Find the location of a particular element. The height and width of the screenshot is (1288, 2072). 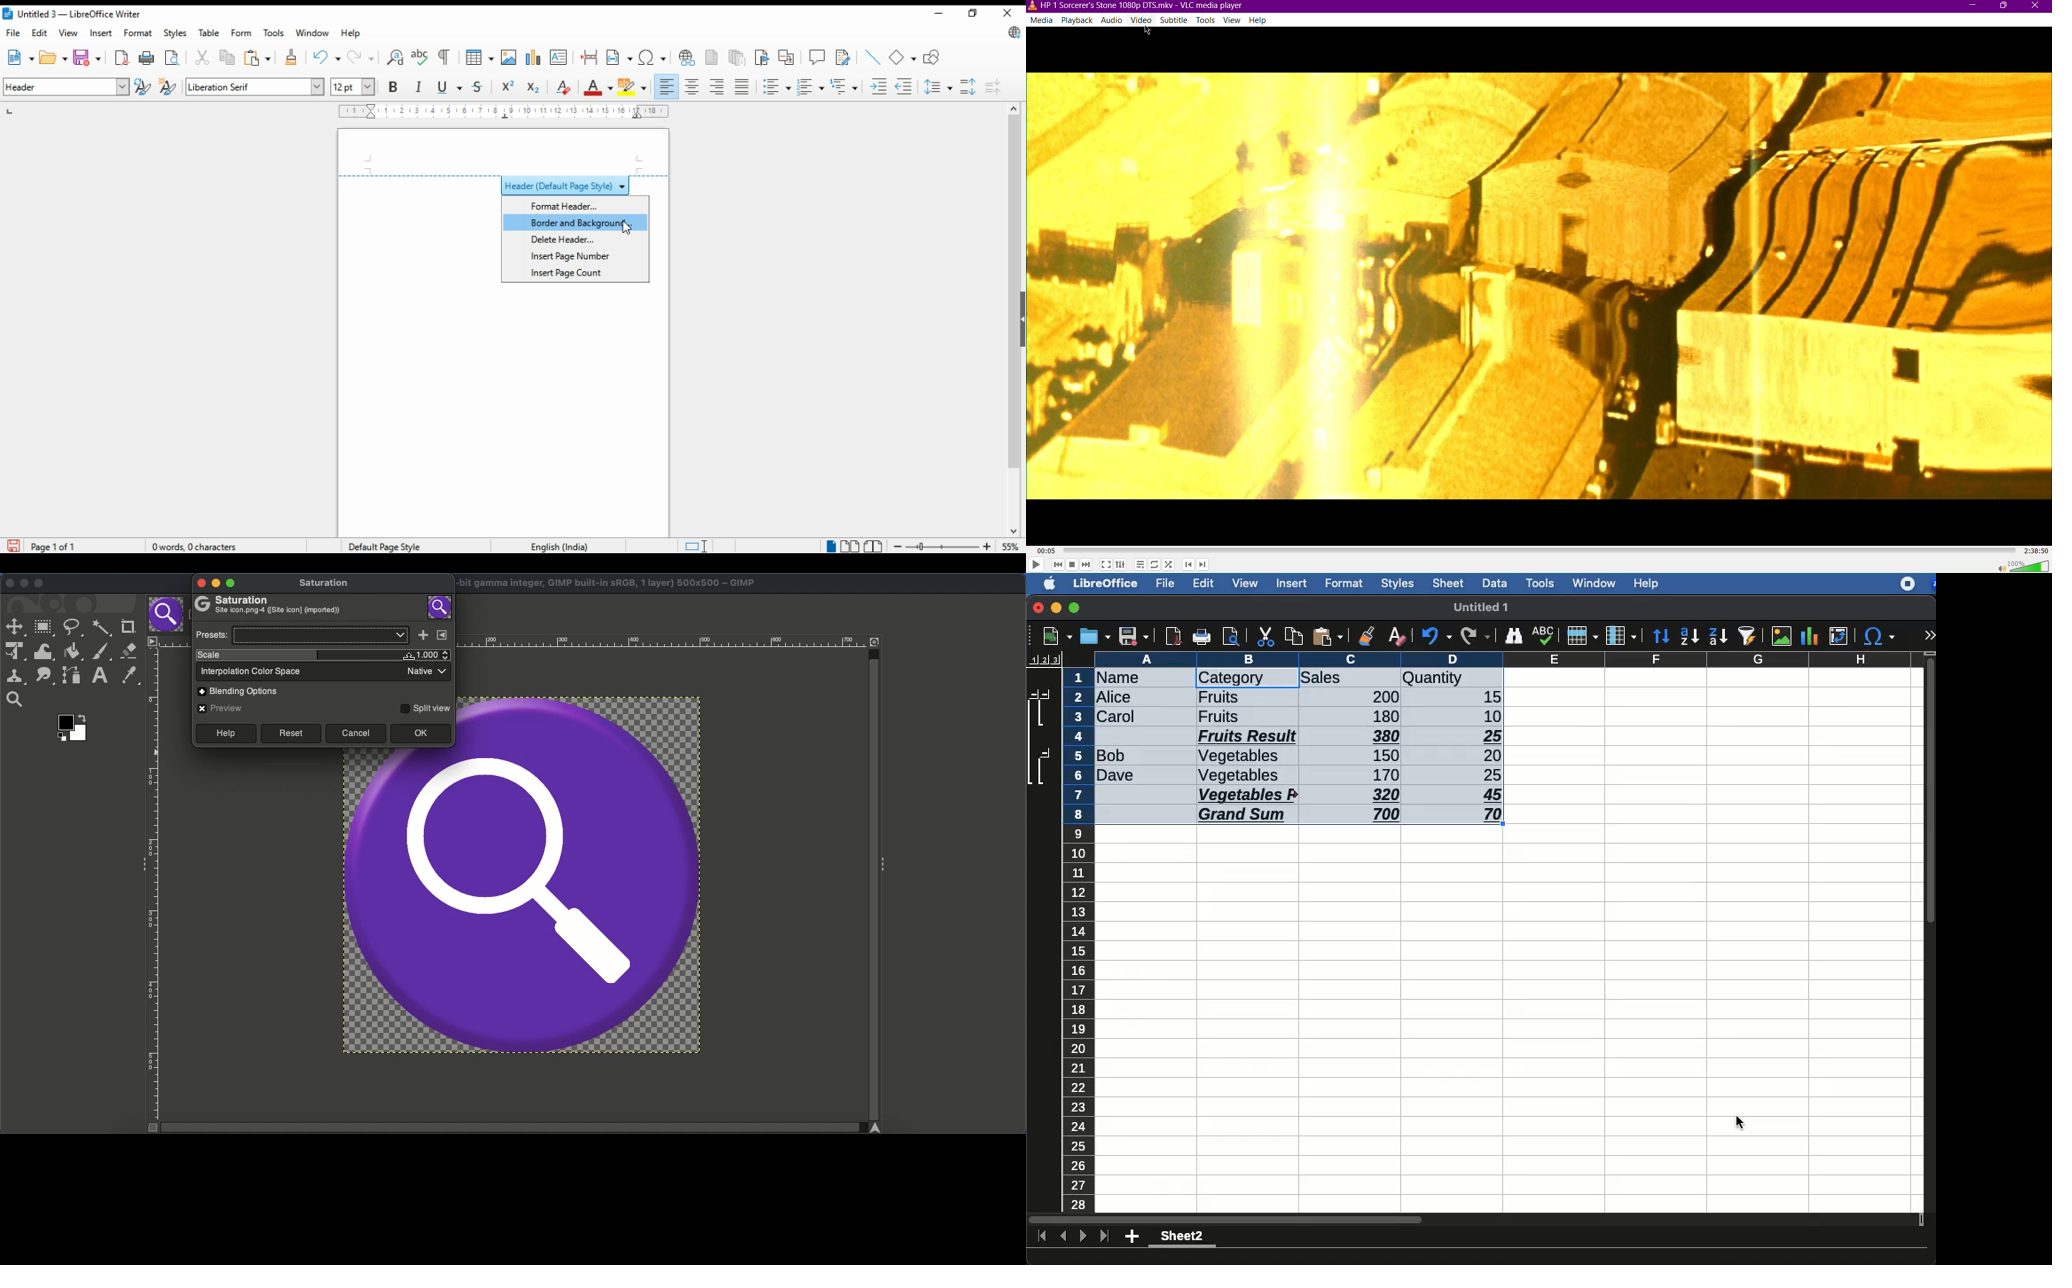

clear formatting is located at coordinates (1396, 637).